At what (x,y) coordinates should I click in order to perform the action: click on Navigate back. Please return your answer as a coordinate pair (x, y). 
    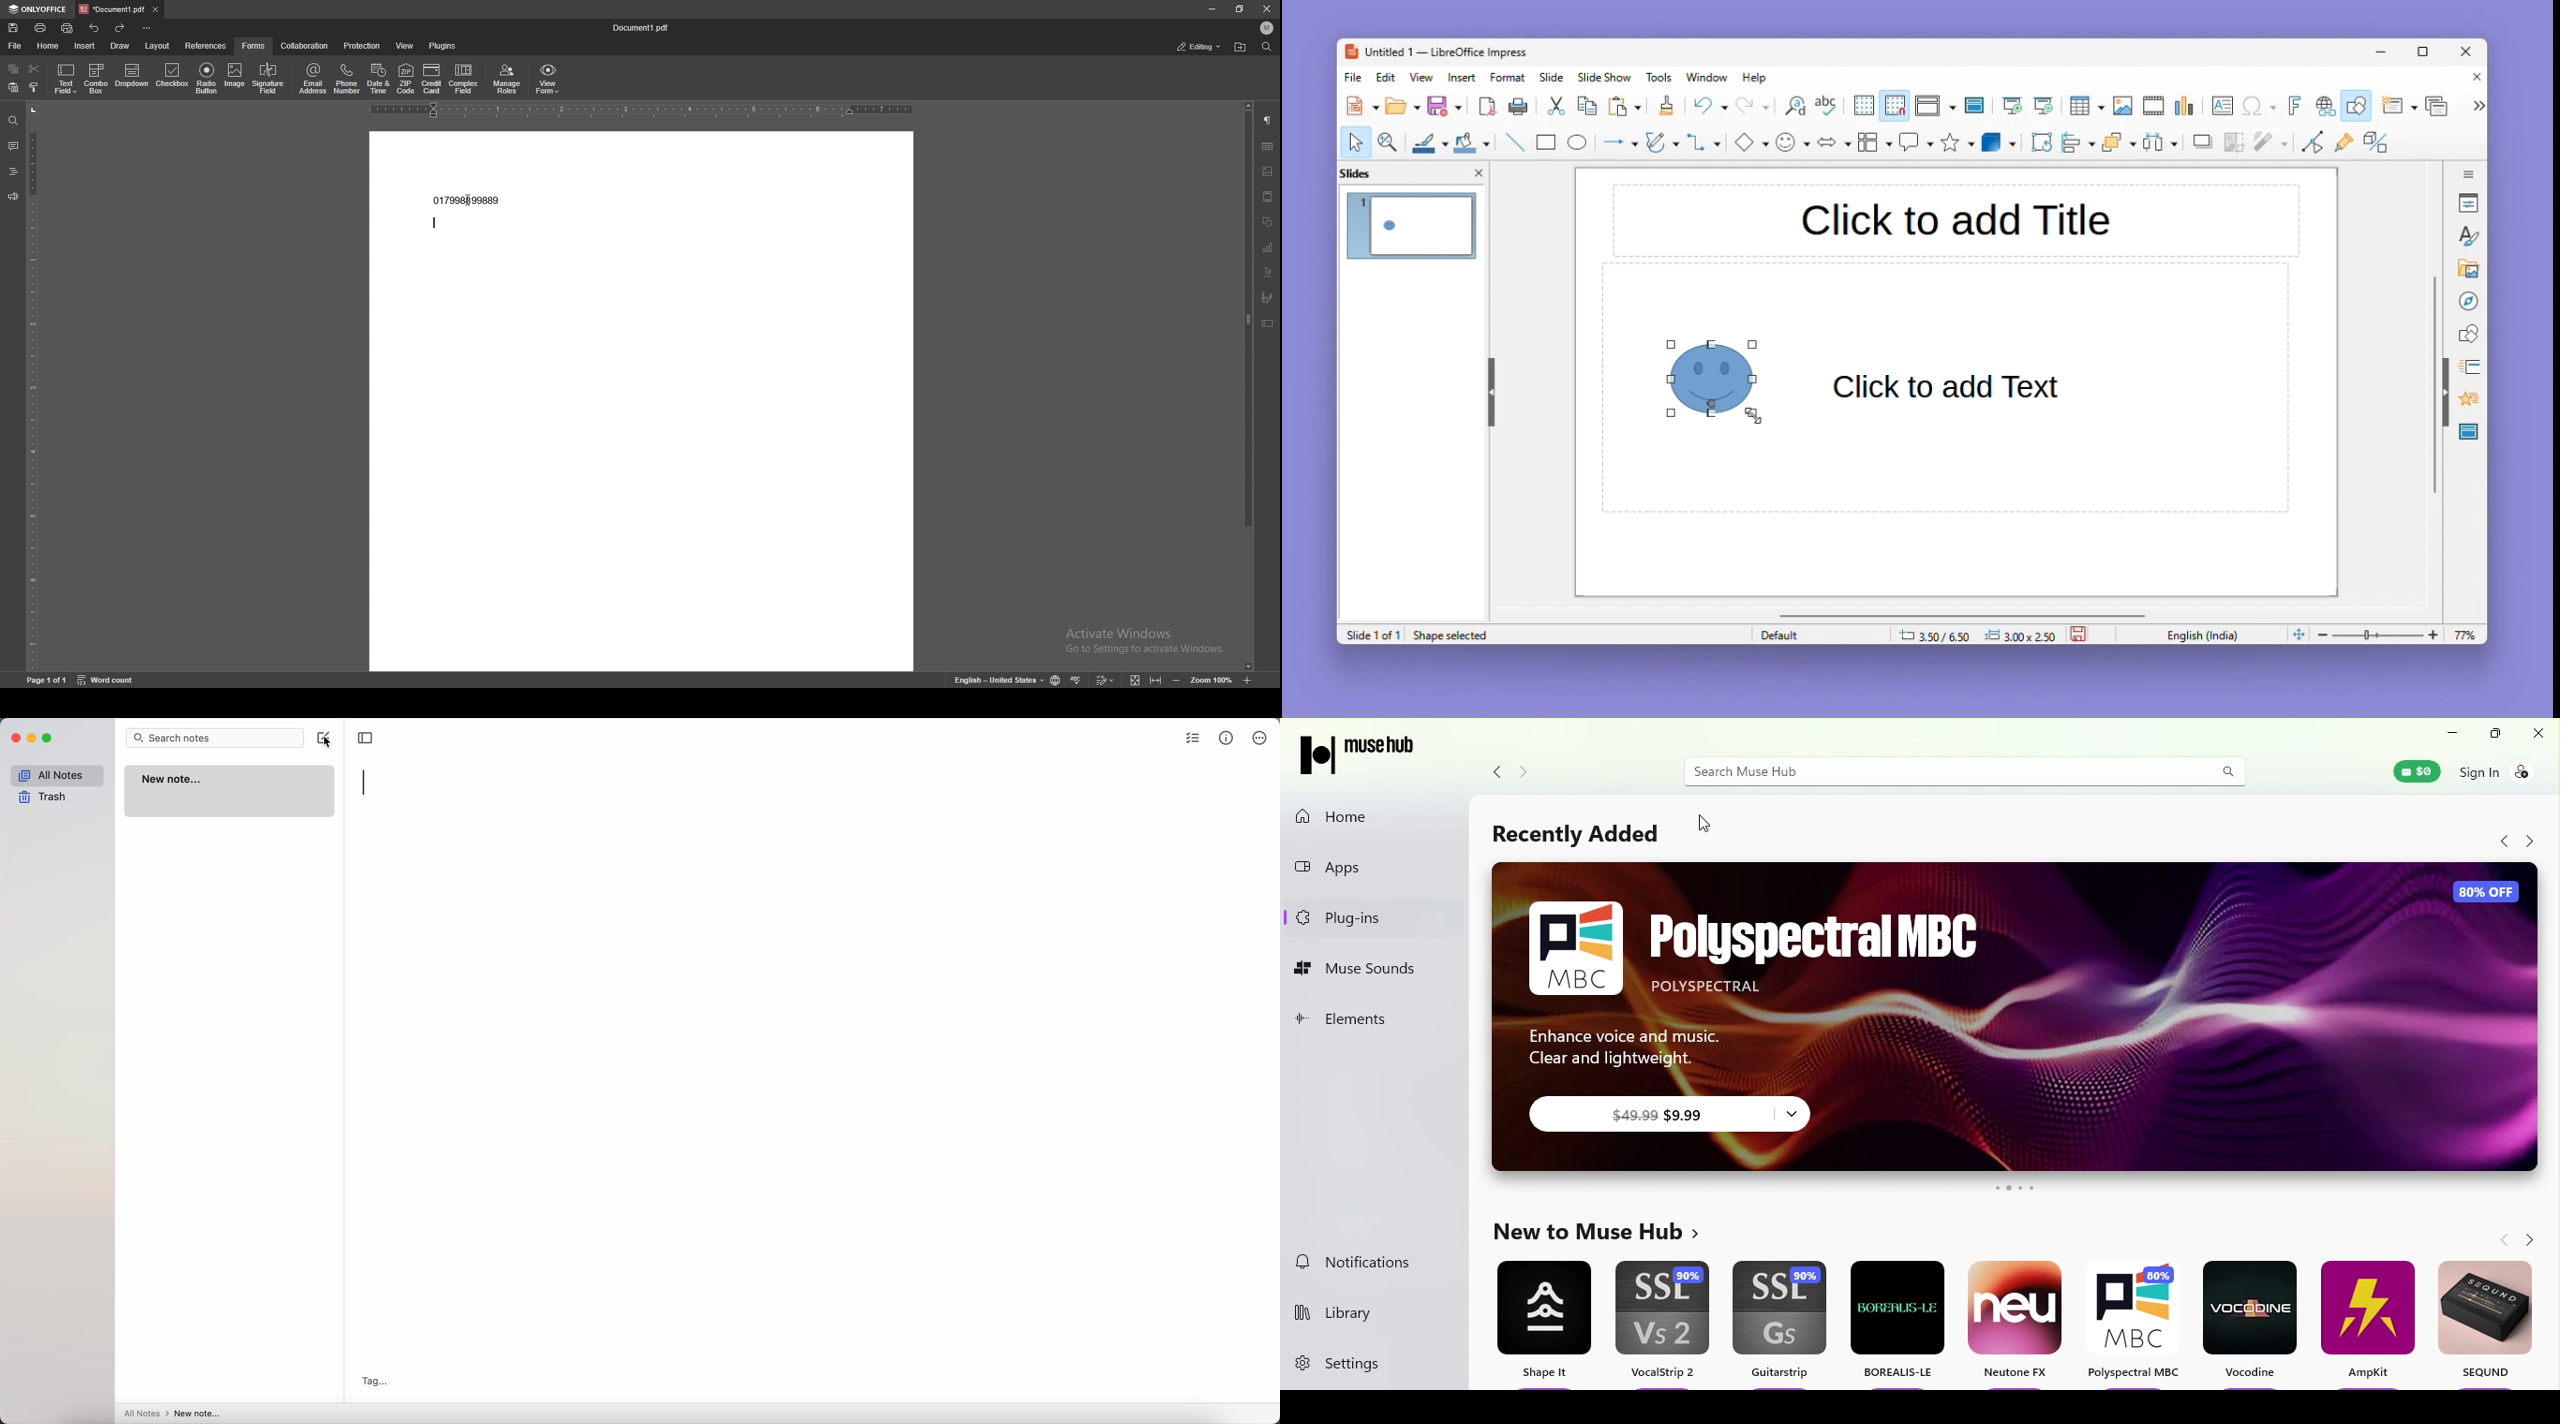
    Looking at the image, I should click on (2502, 1241).